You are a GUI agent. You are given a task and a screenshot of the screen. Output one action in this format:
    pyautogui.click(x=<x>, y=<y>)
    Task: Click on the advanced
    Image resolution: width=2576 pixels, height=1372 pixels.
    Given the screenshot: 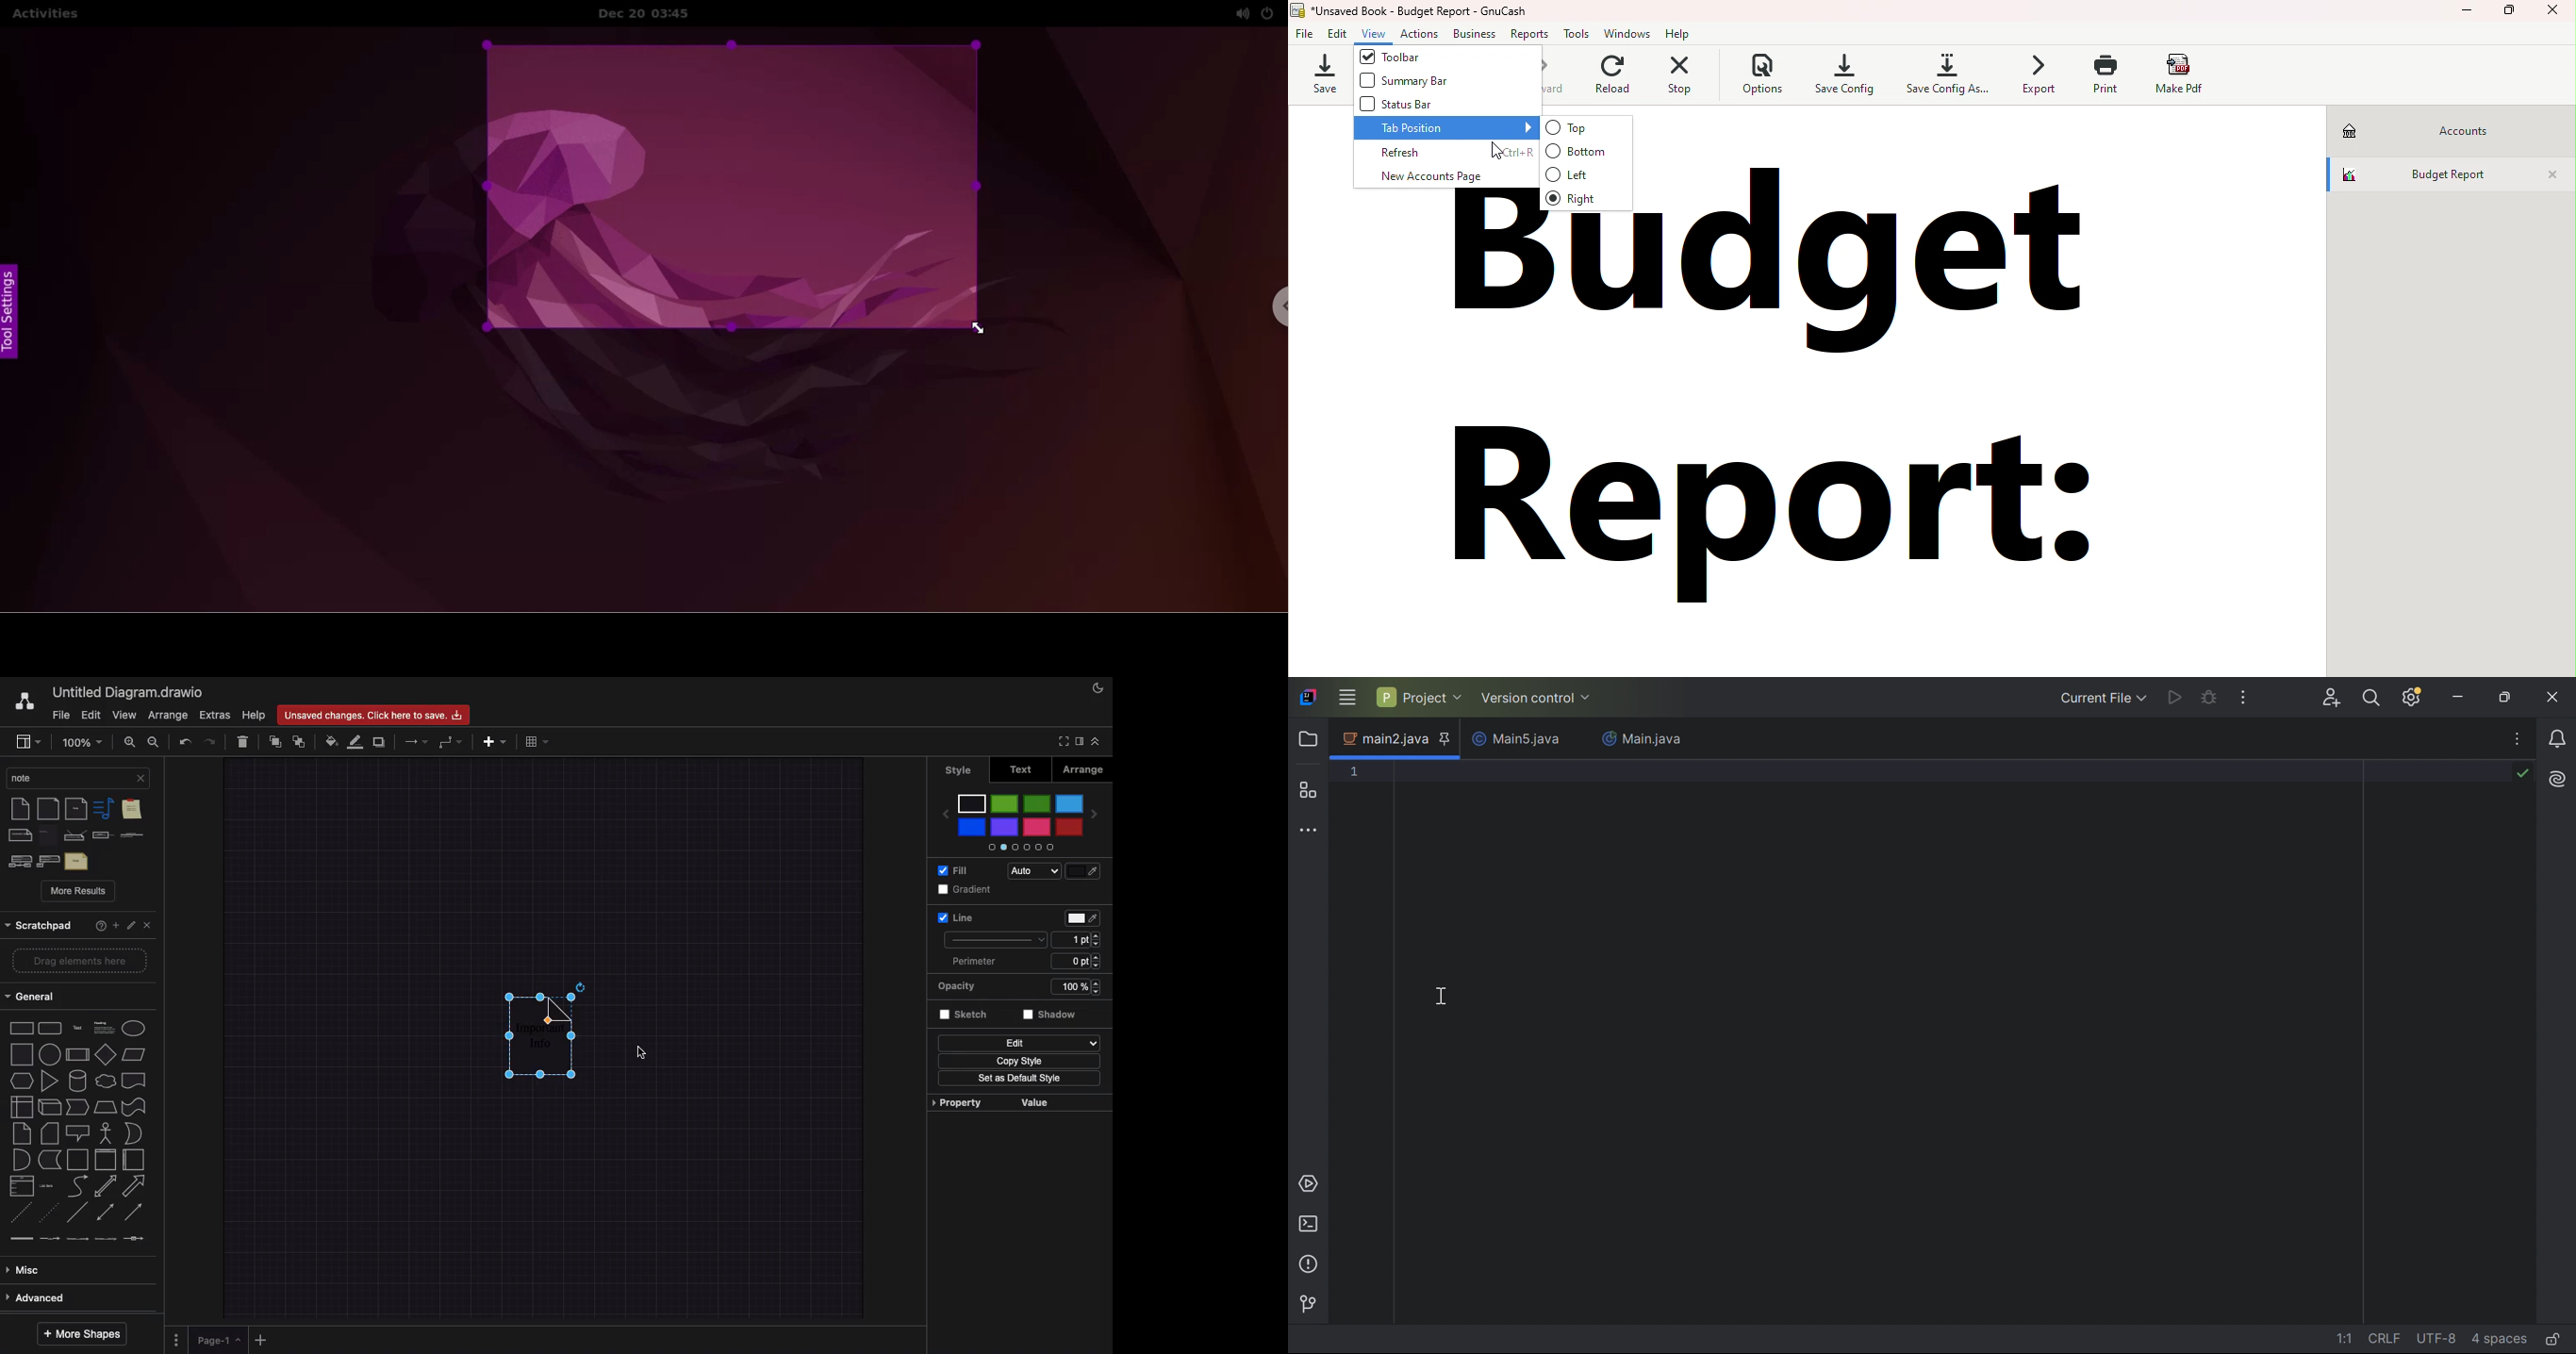 What is the action you would take?
    pyautogui.click(x=72, y=1298)
    